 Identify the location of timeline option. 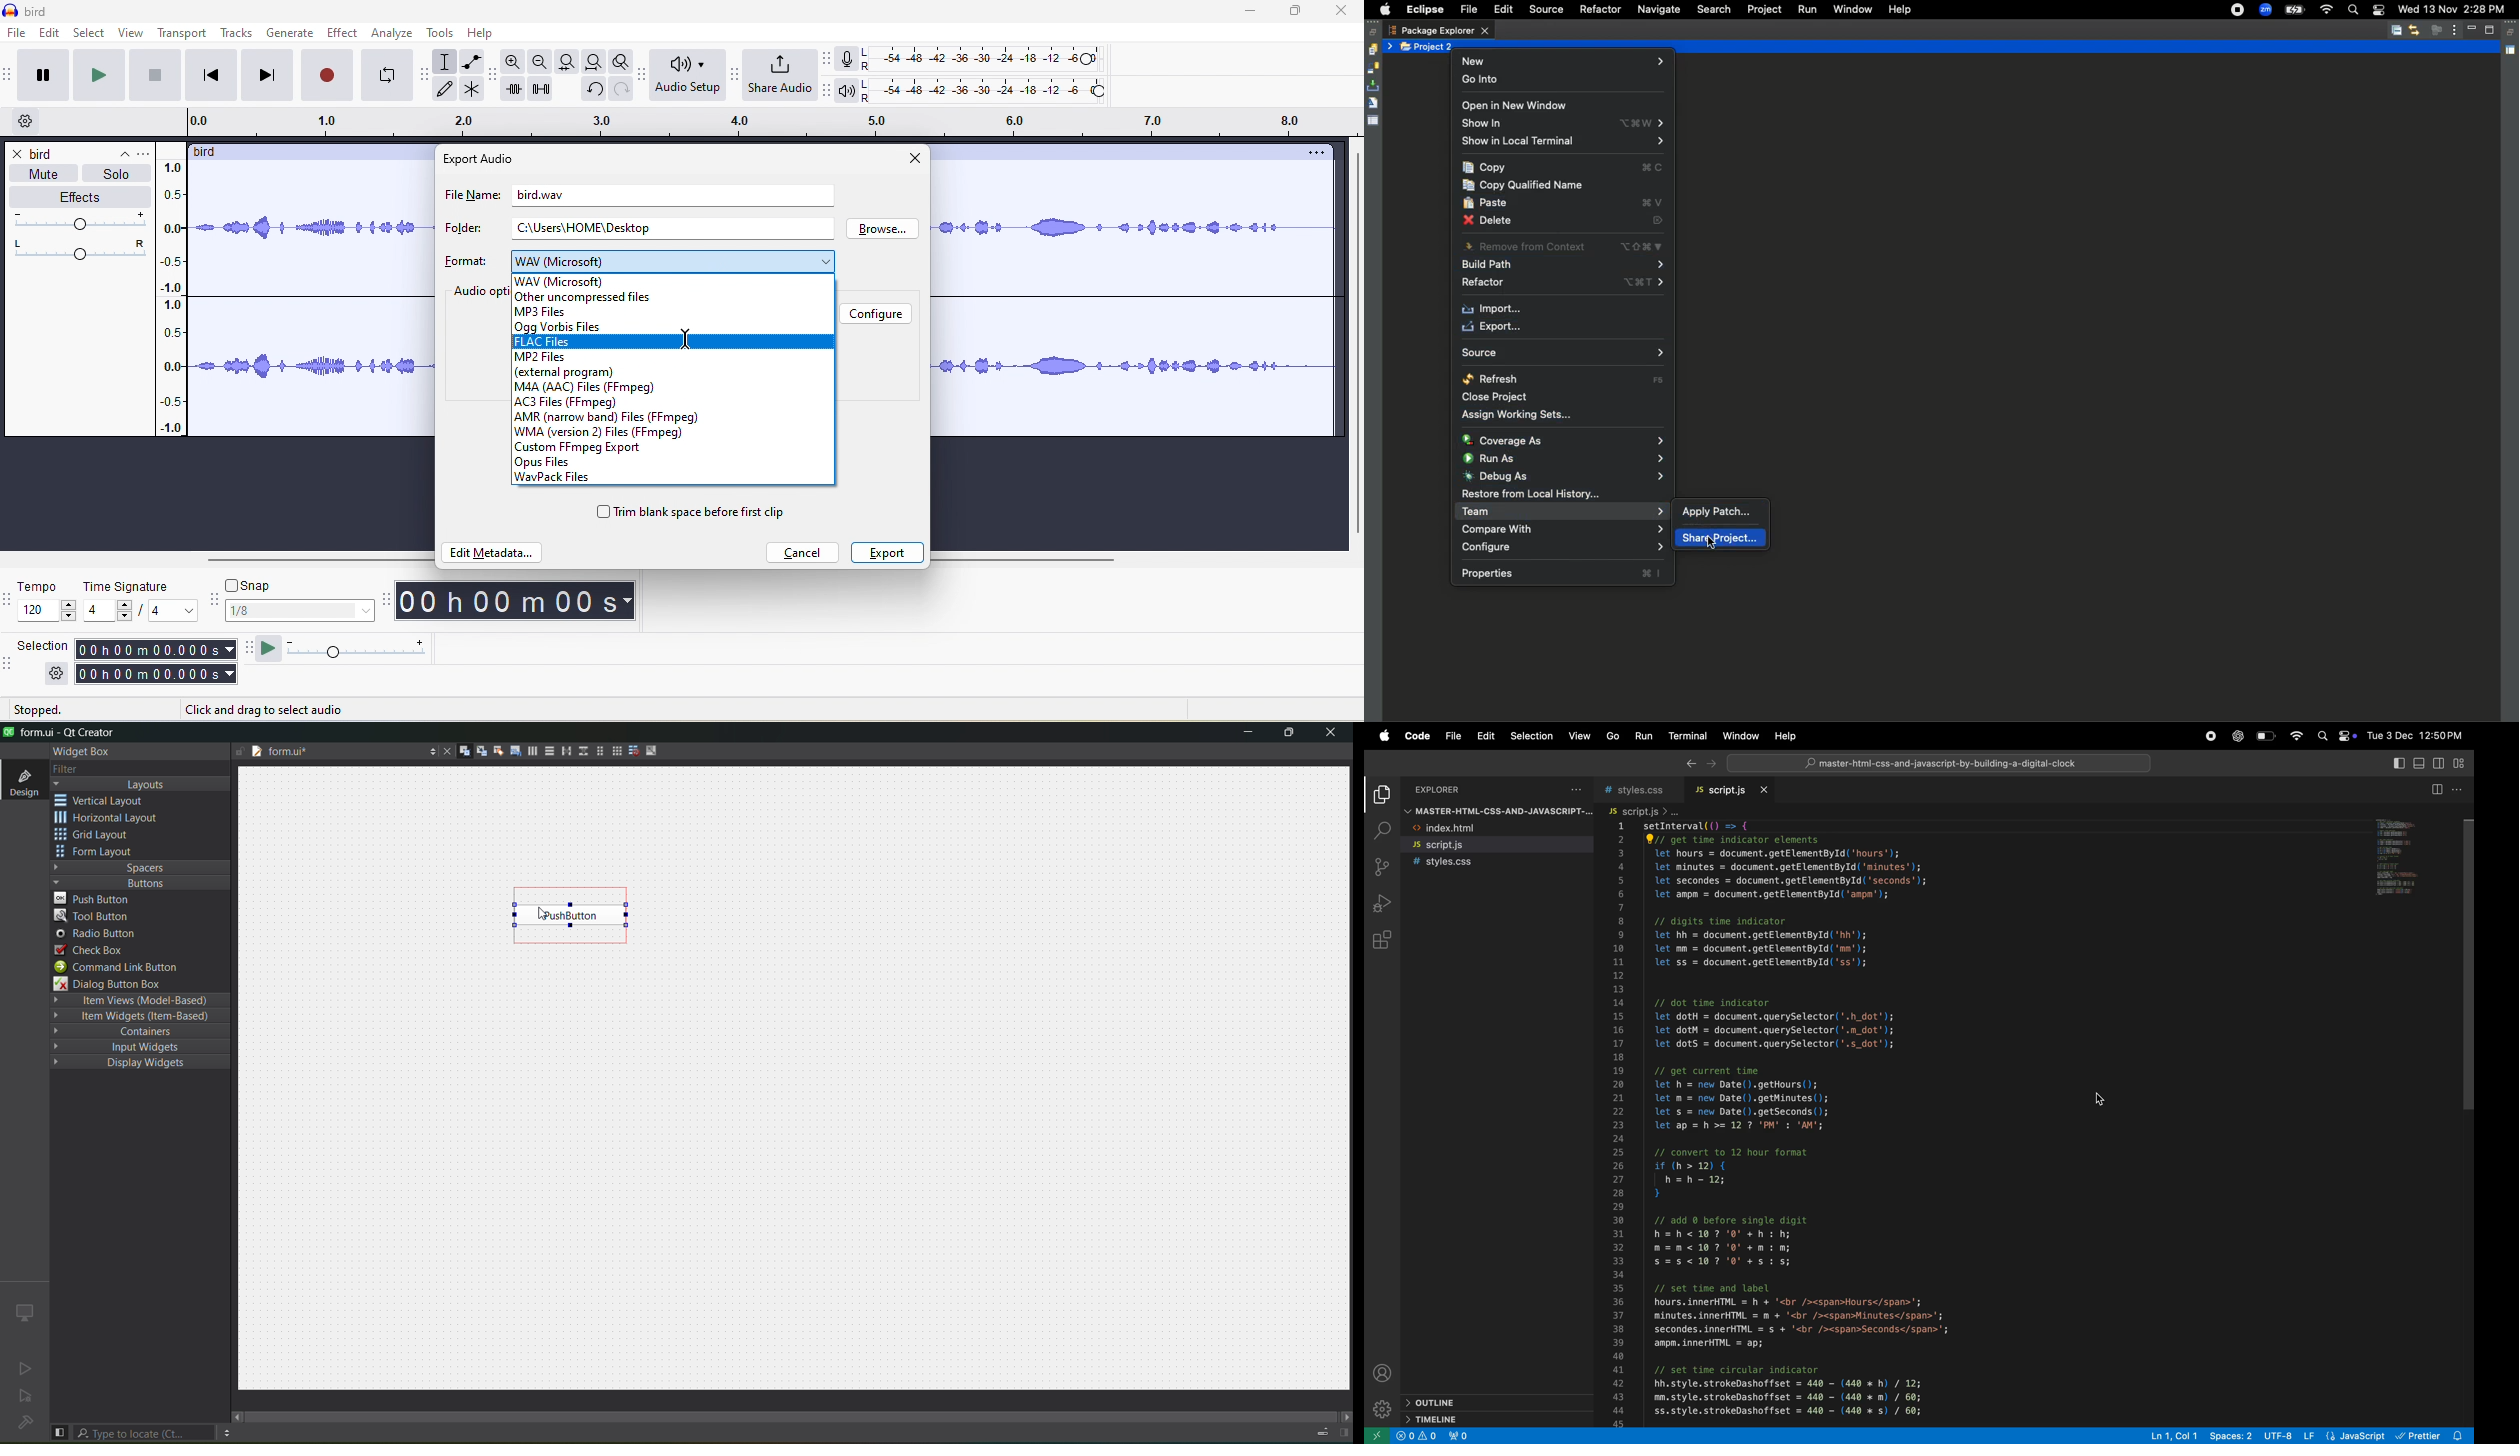
(29, 122).